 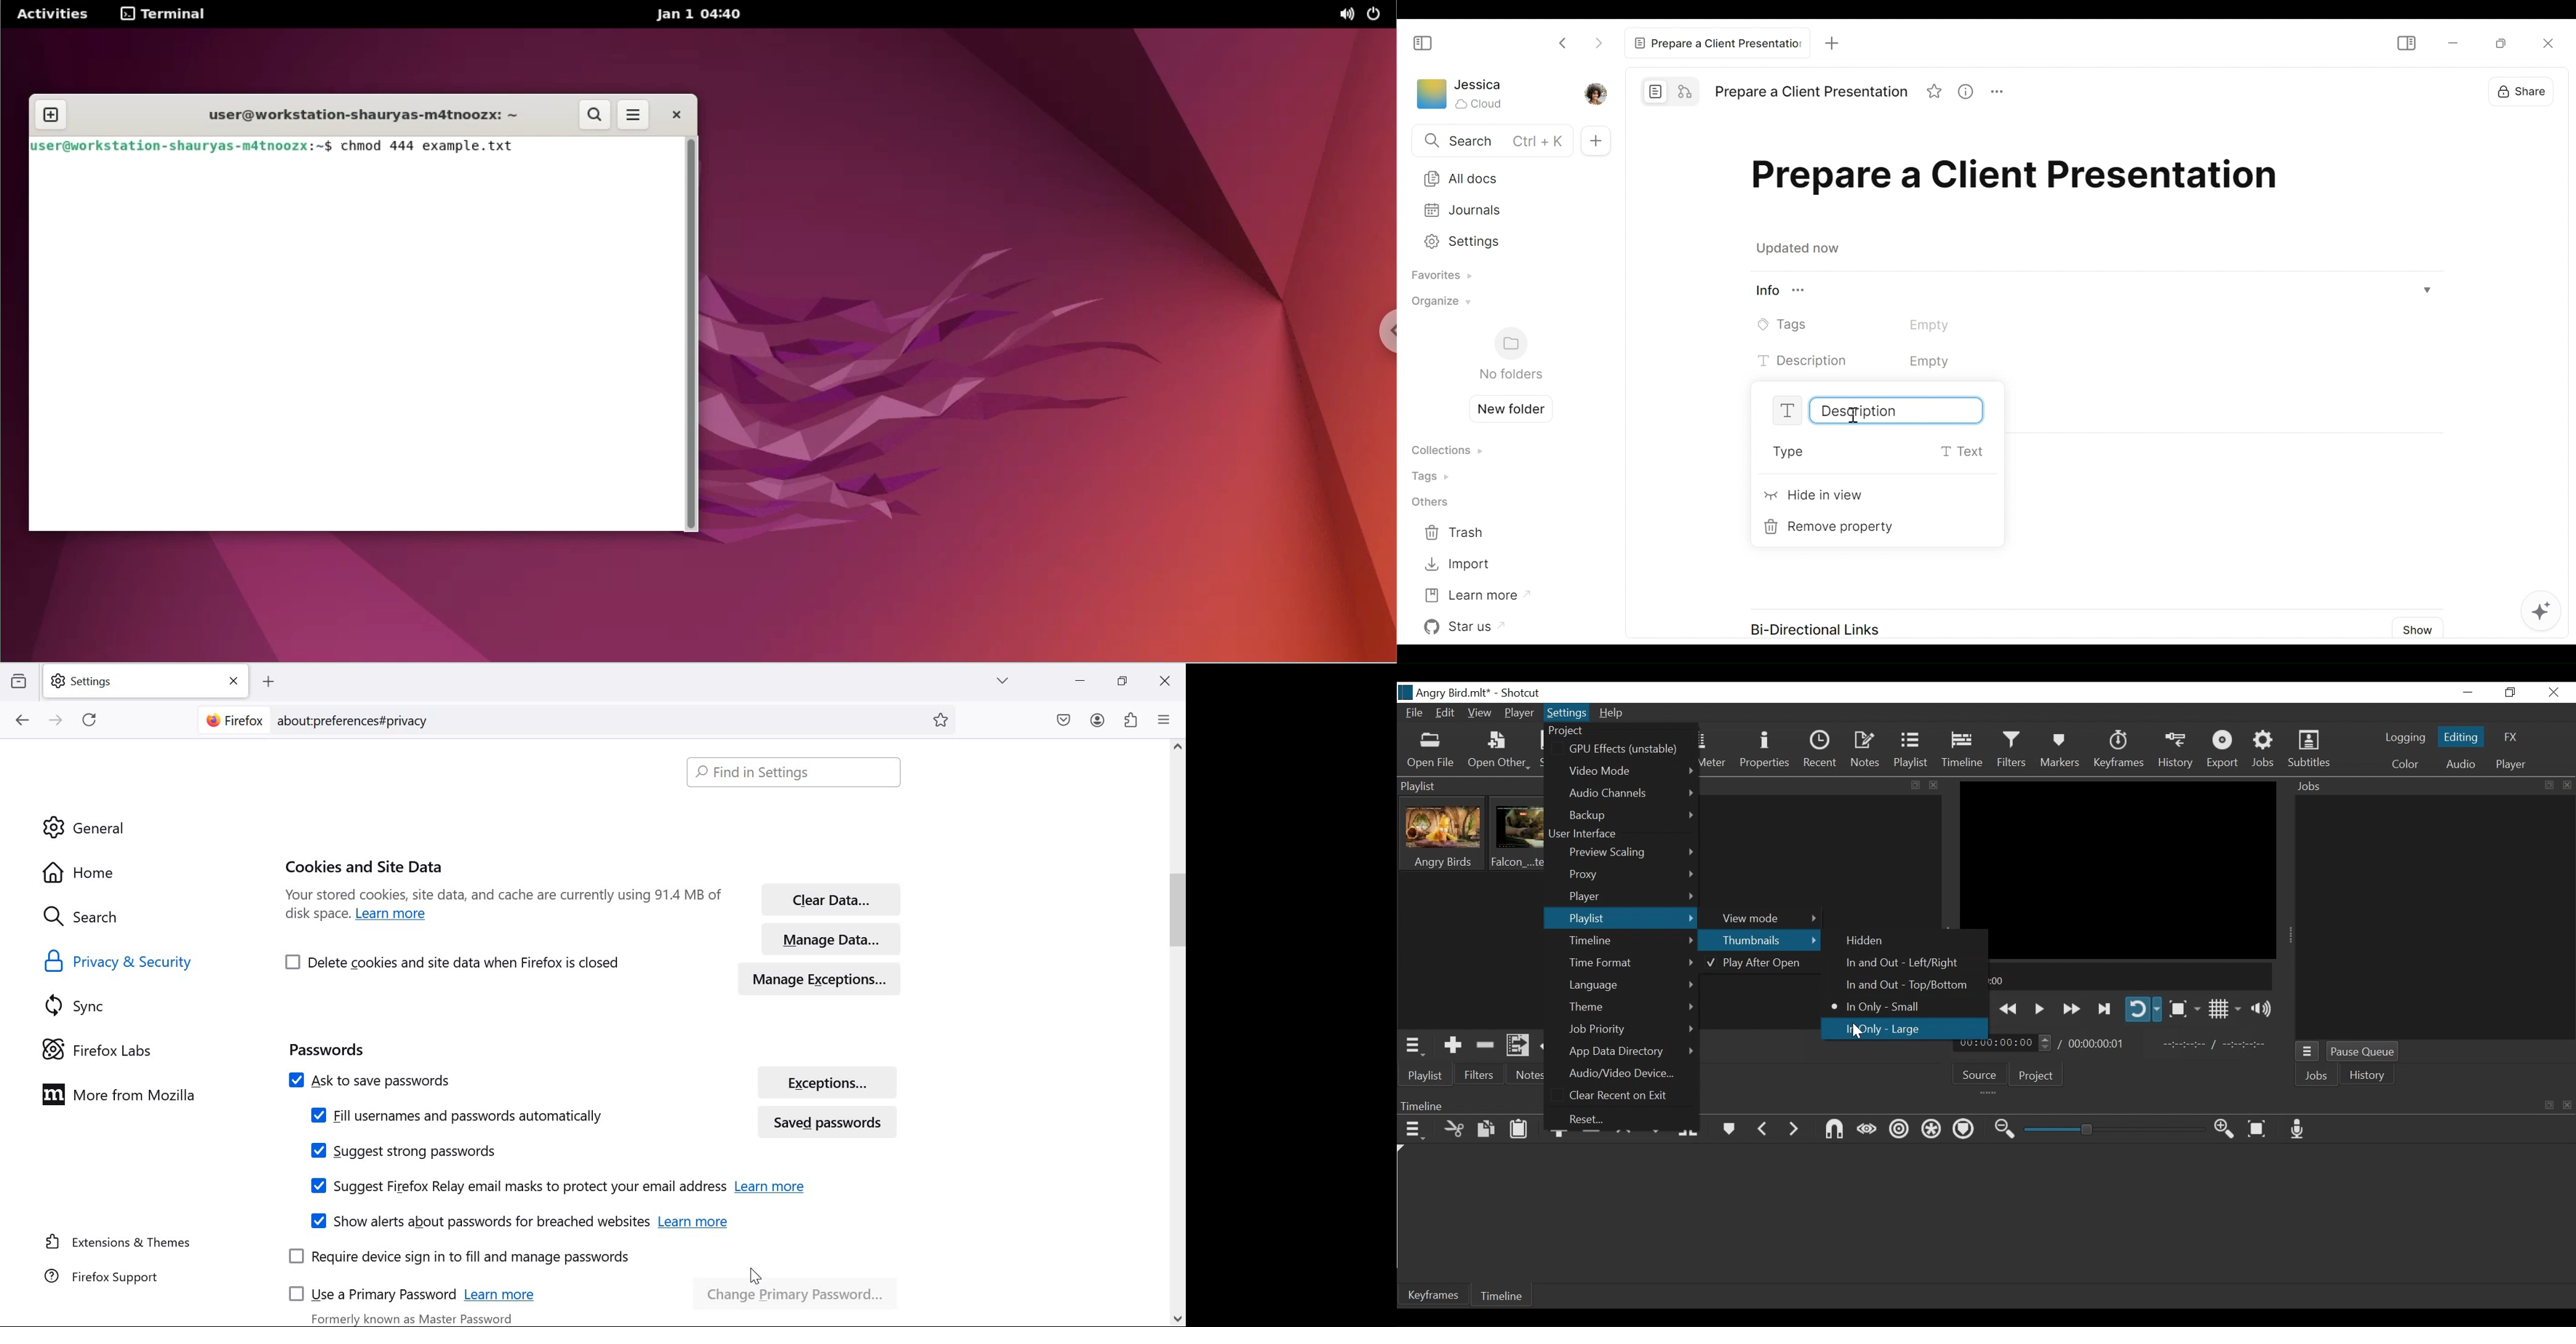 I want to click on User Interface, so click(x=1590, y=836).